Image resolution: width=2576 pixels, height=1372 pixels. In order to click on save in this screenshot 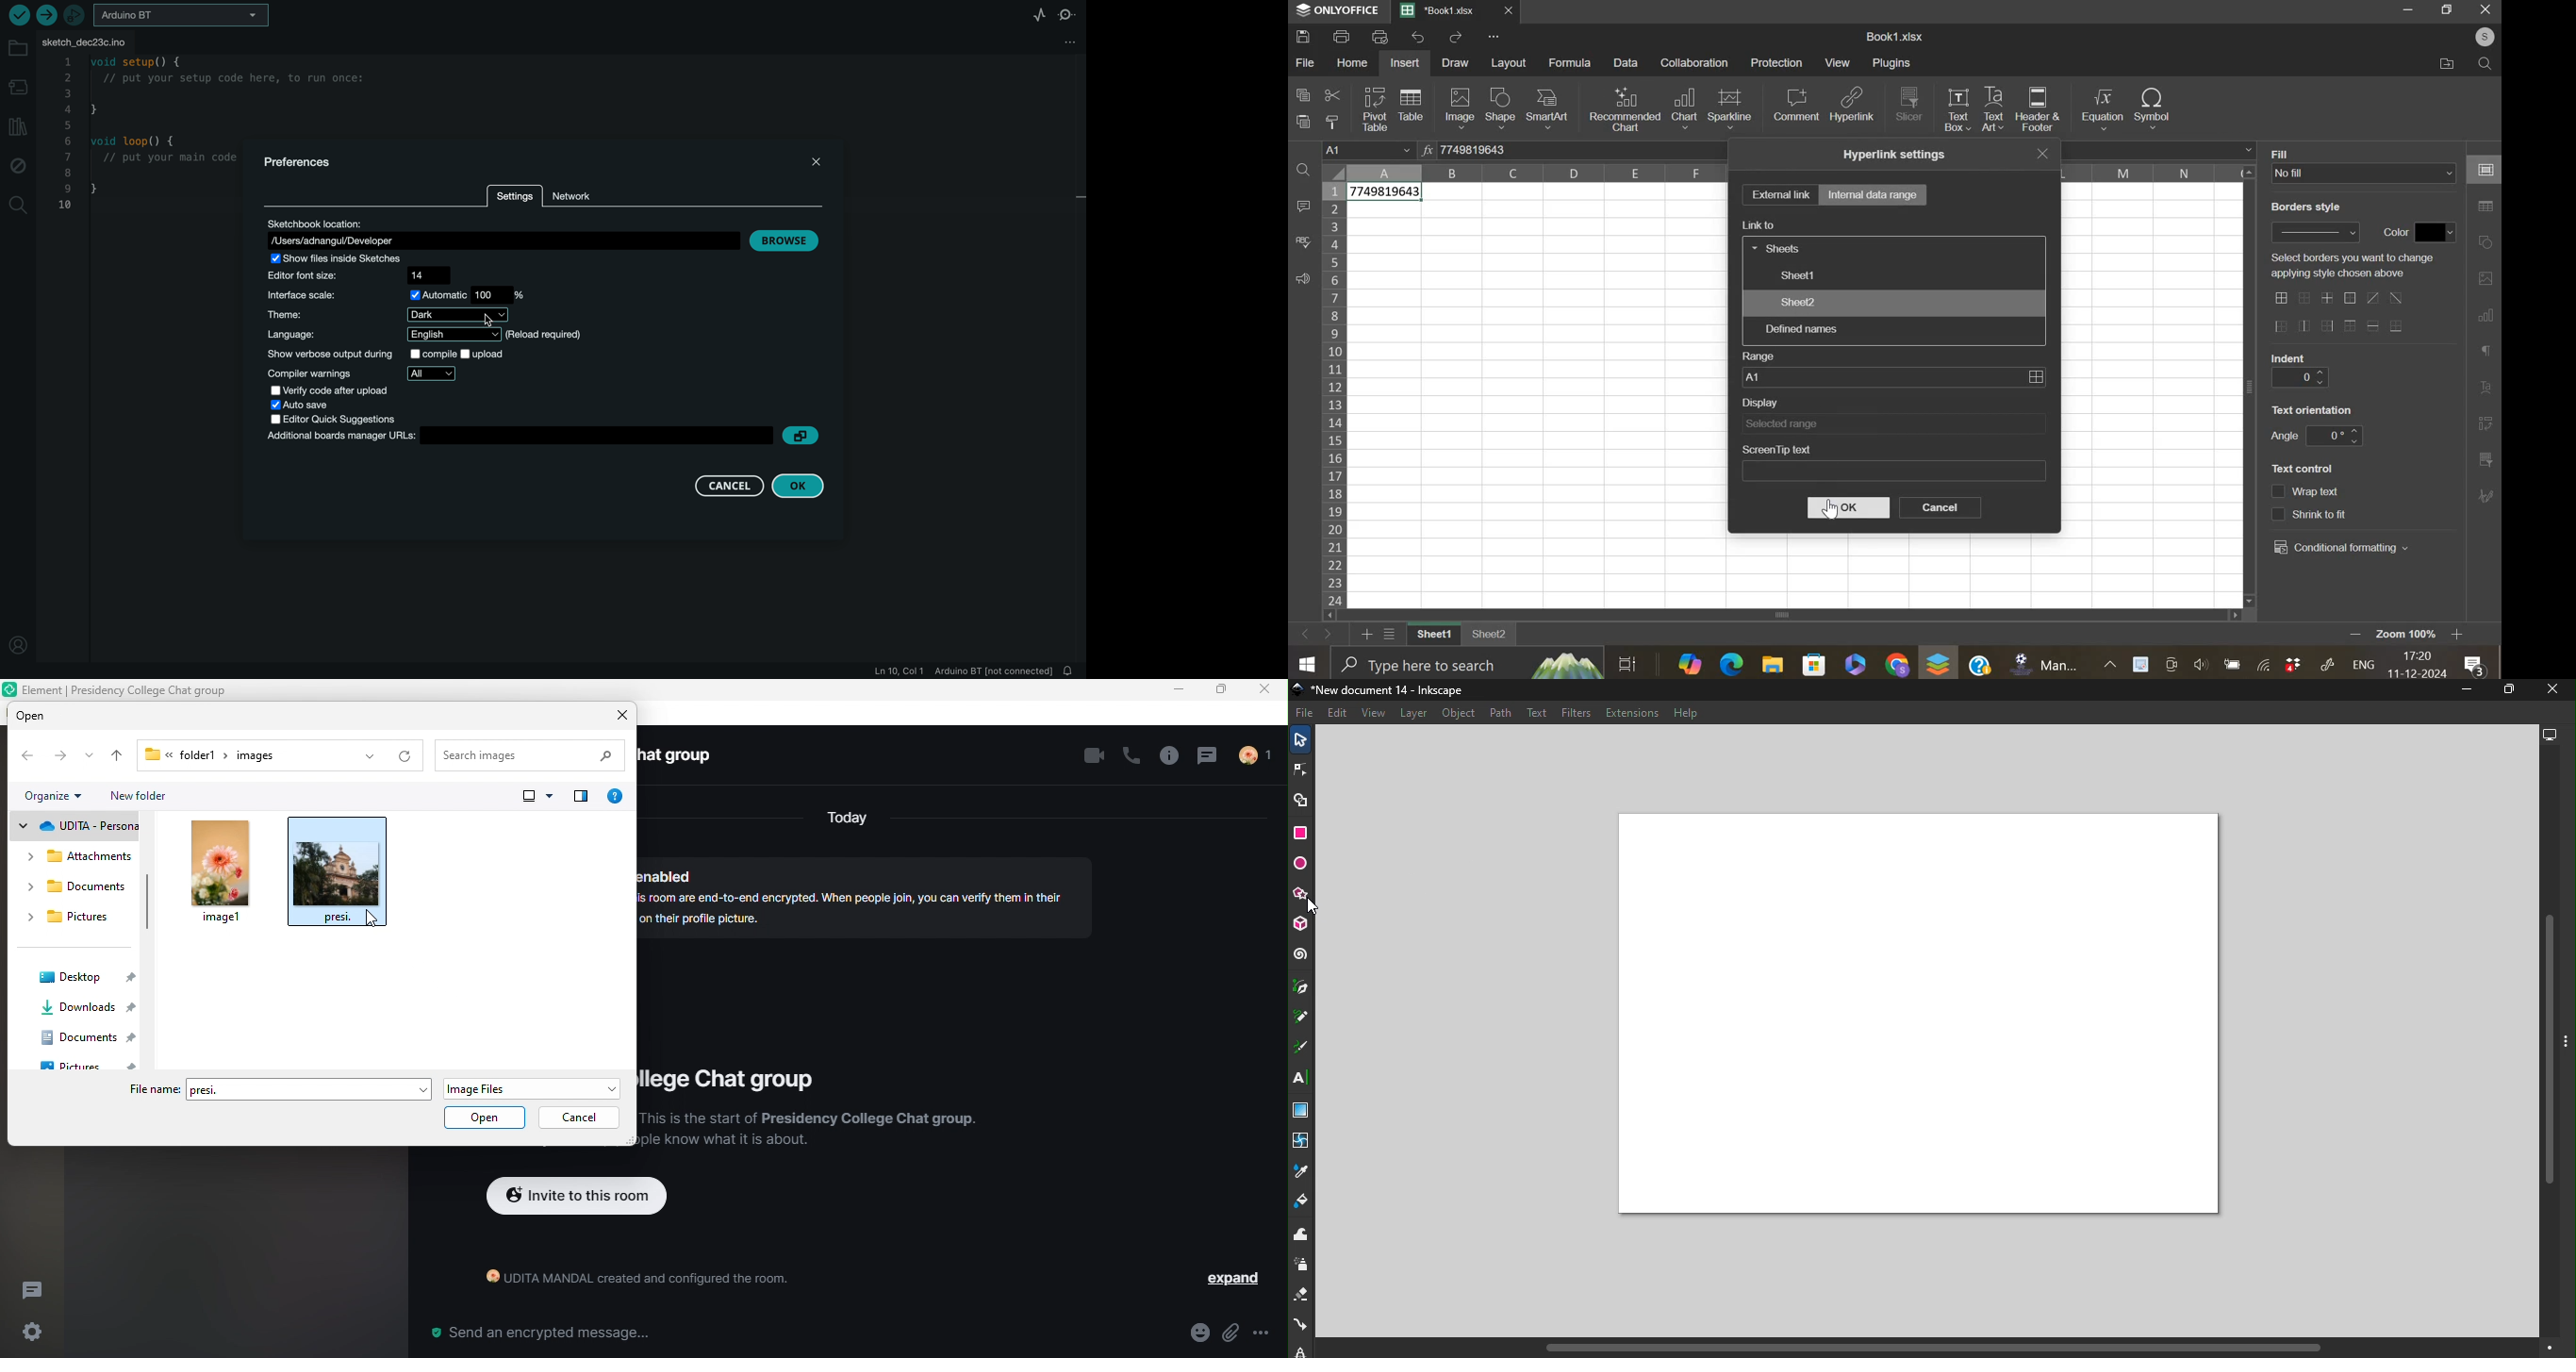, I will do `click(1303, 36)`.